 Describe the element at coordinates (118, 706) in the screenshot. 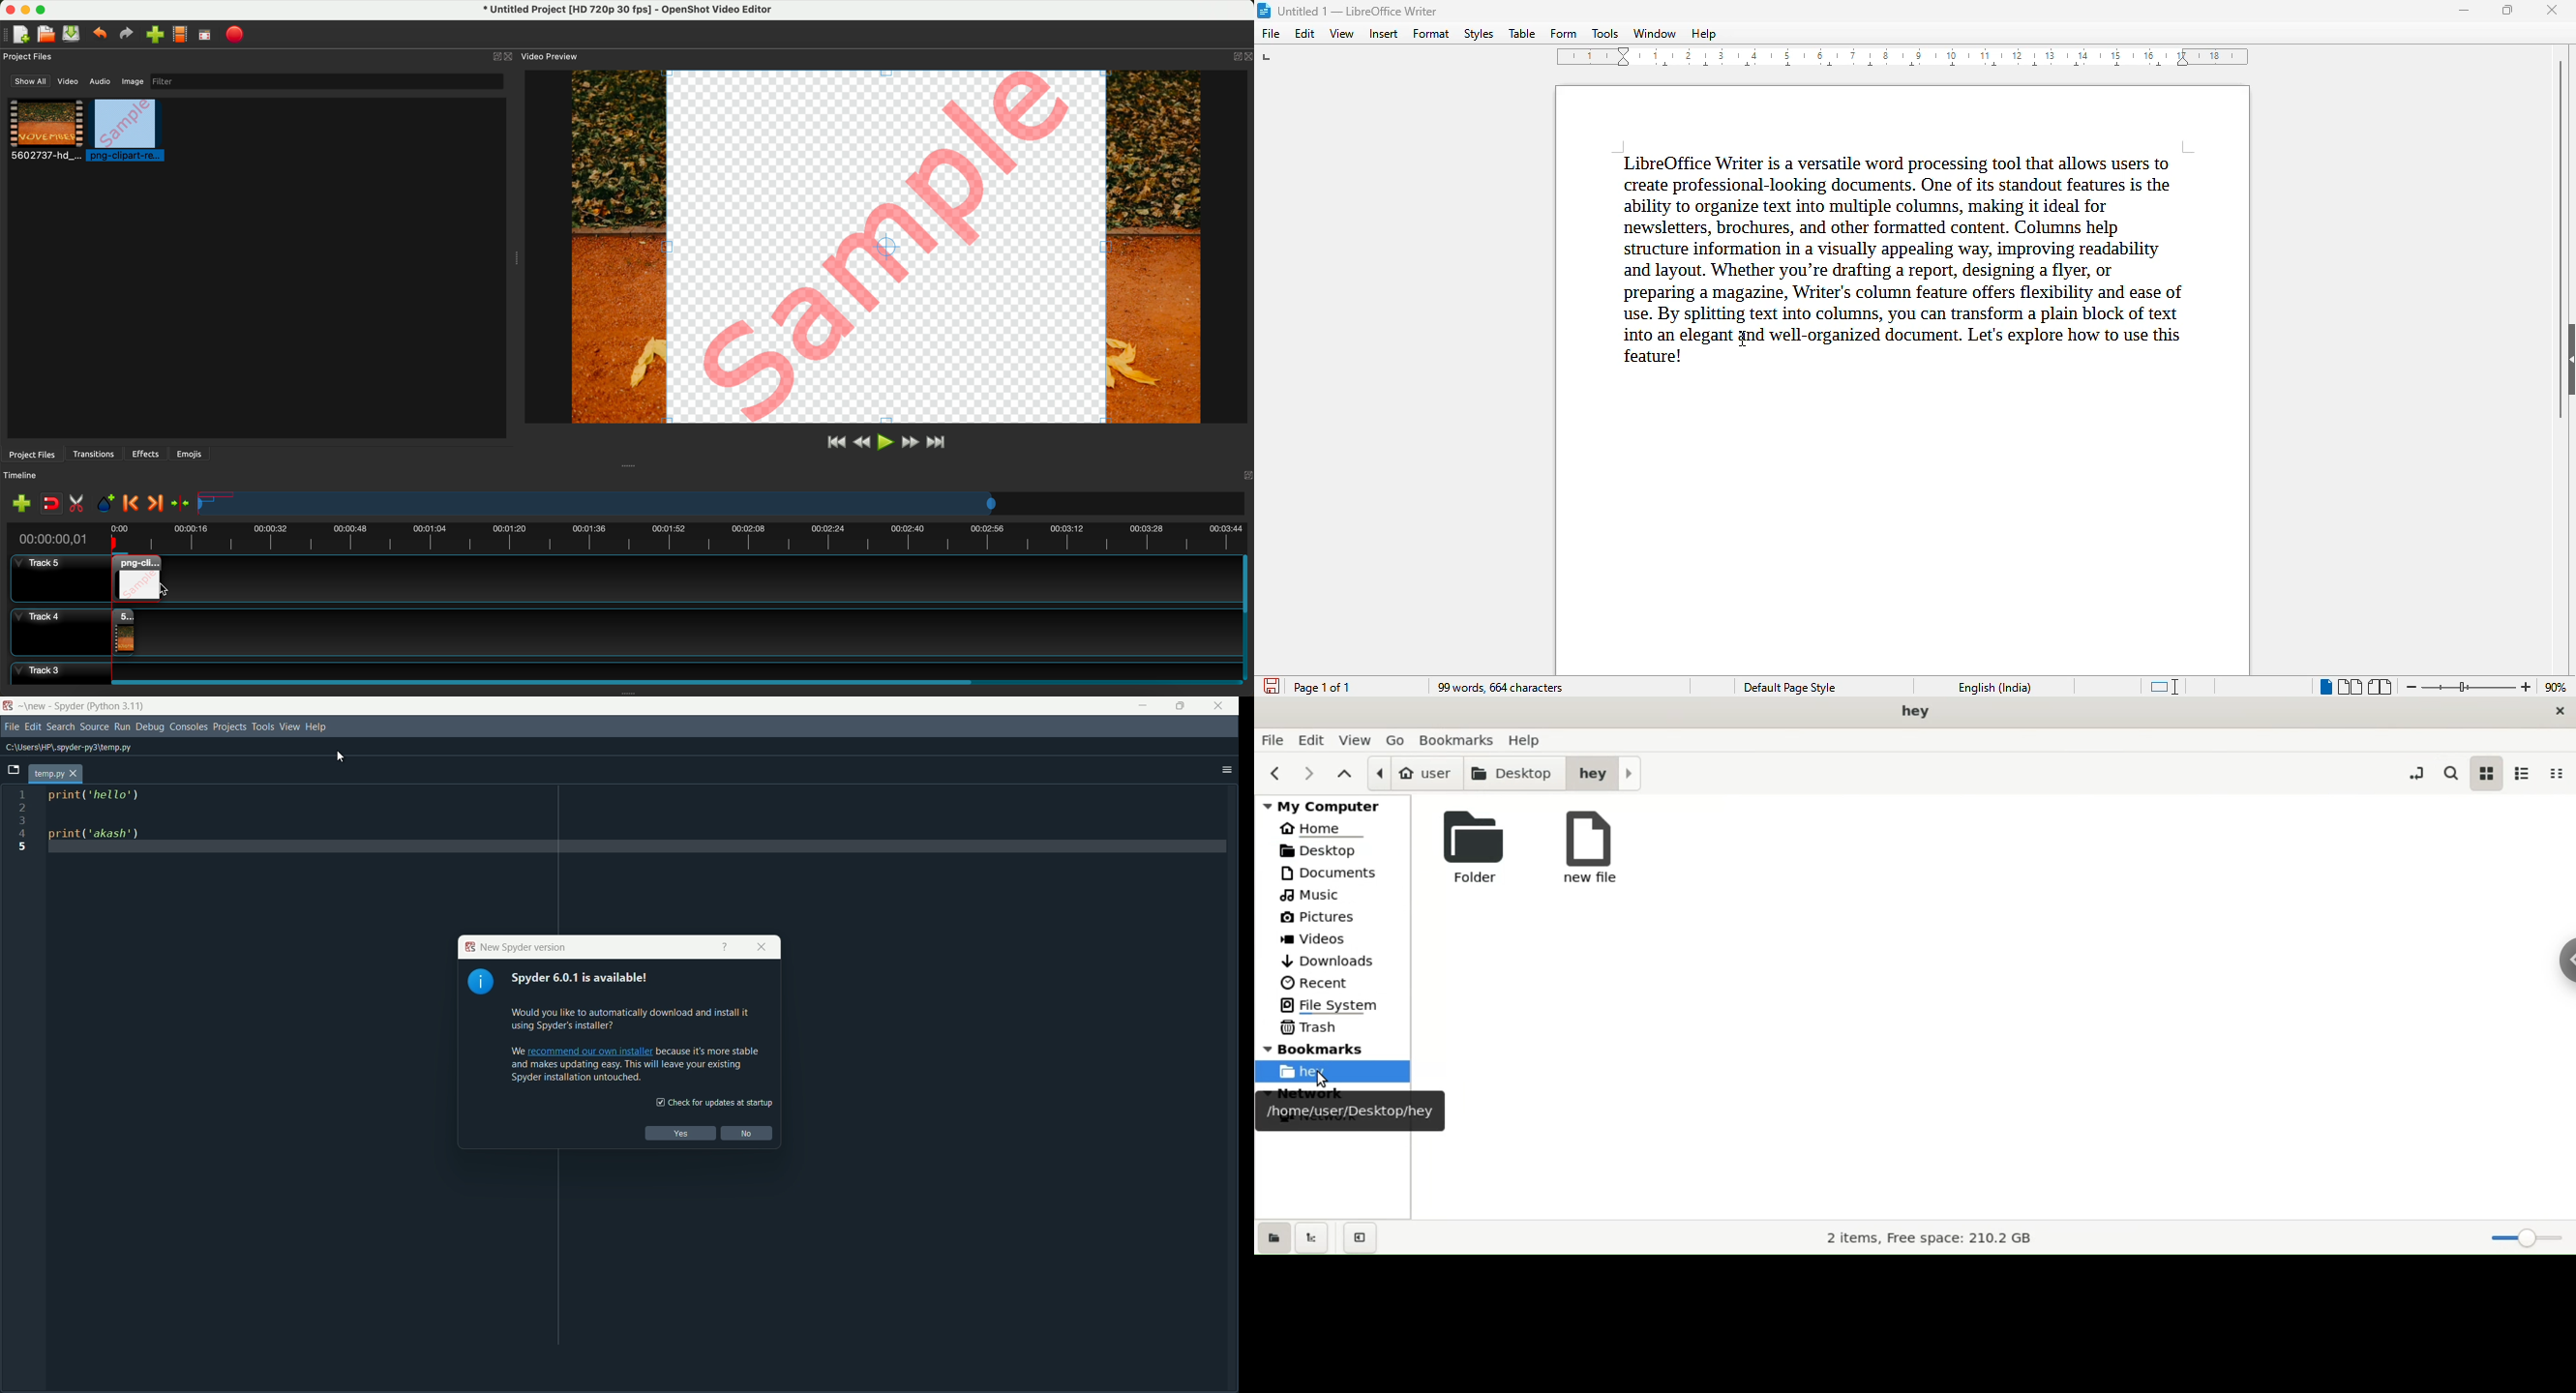

I see `python 3.11` at that location.